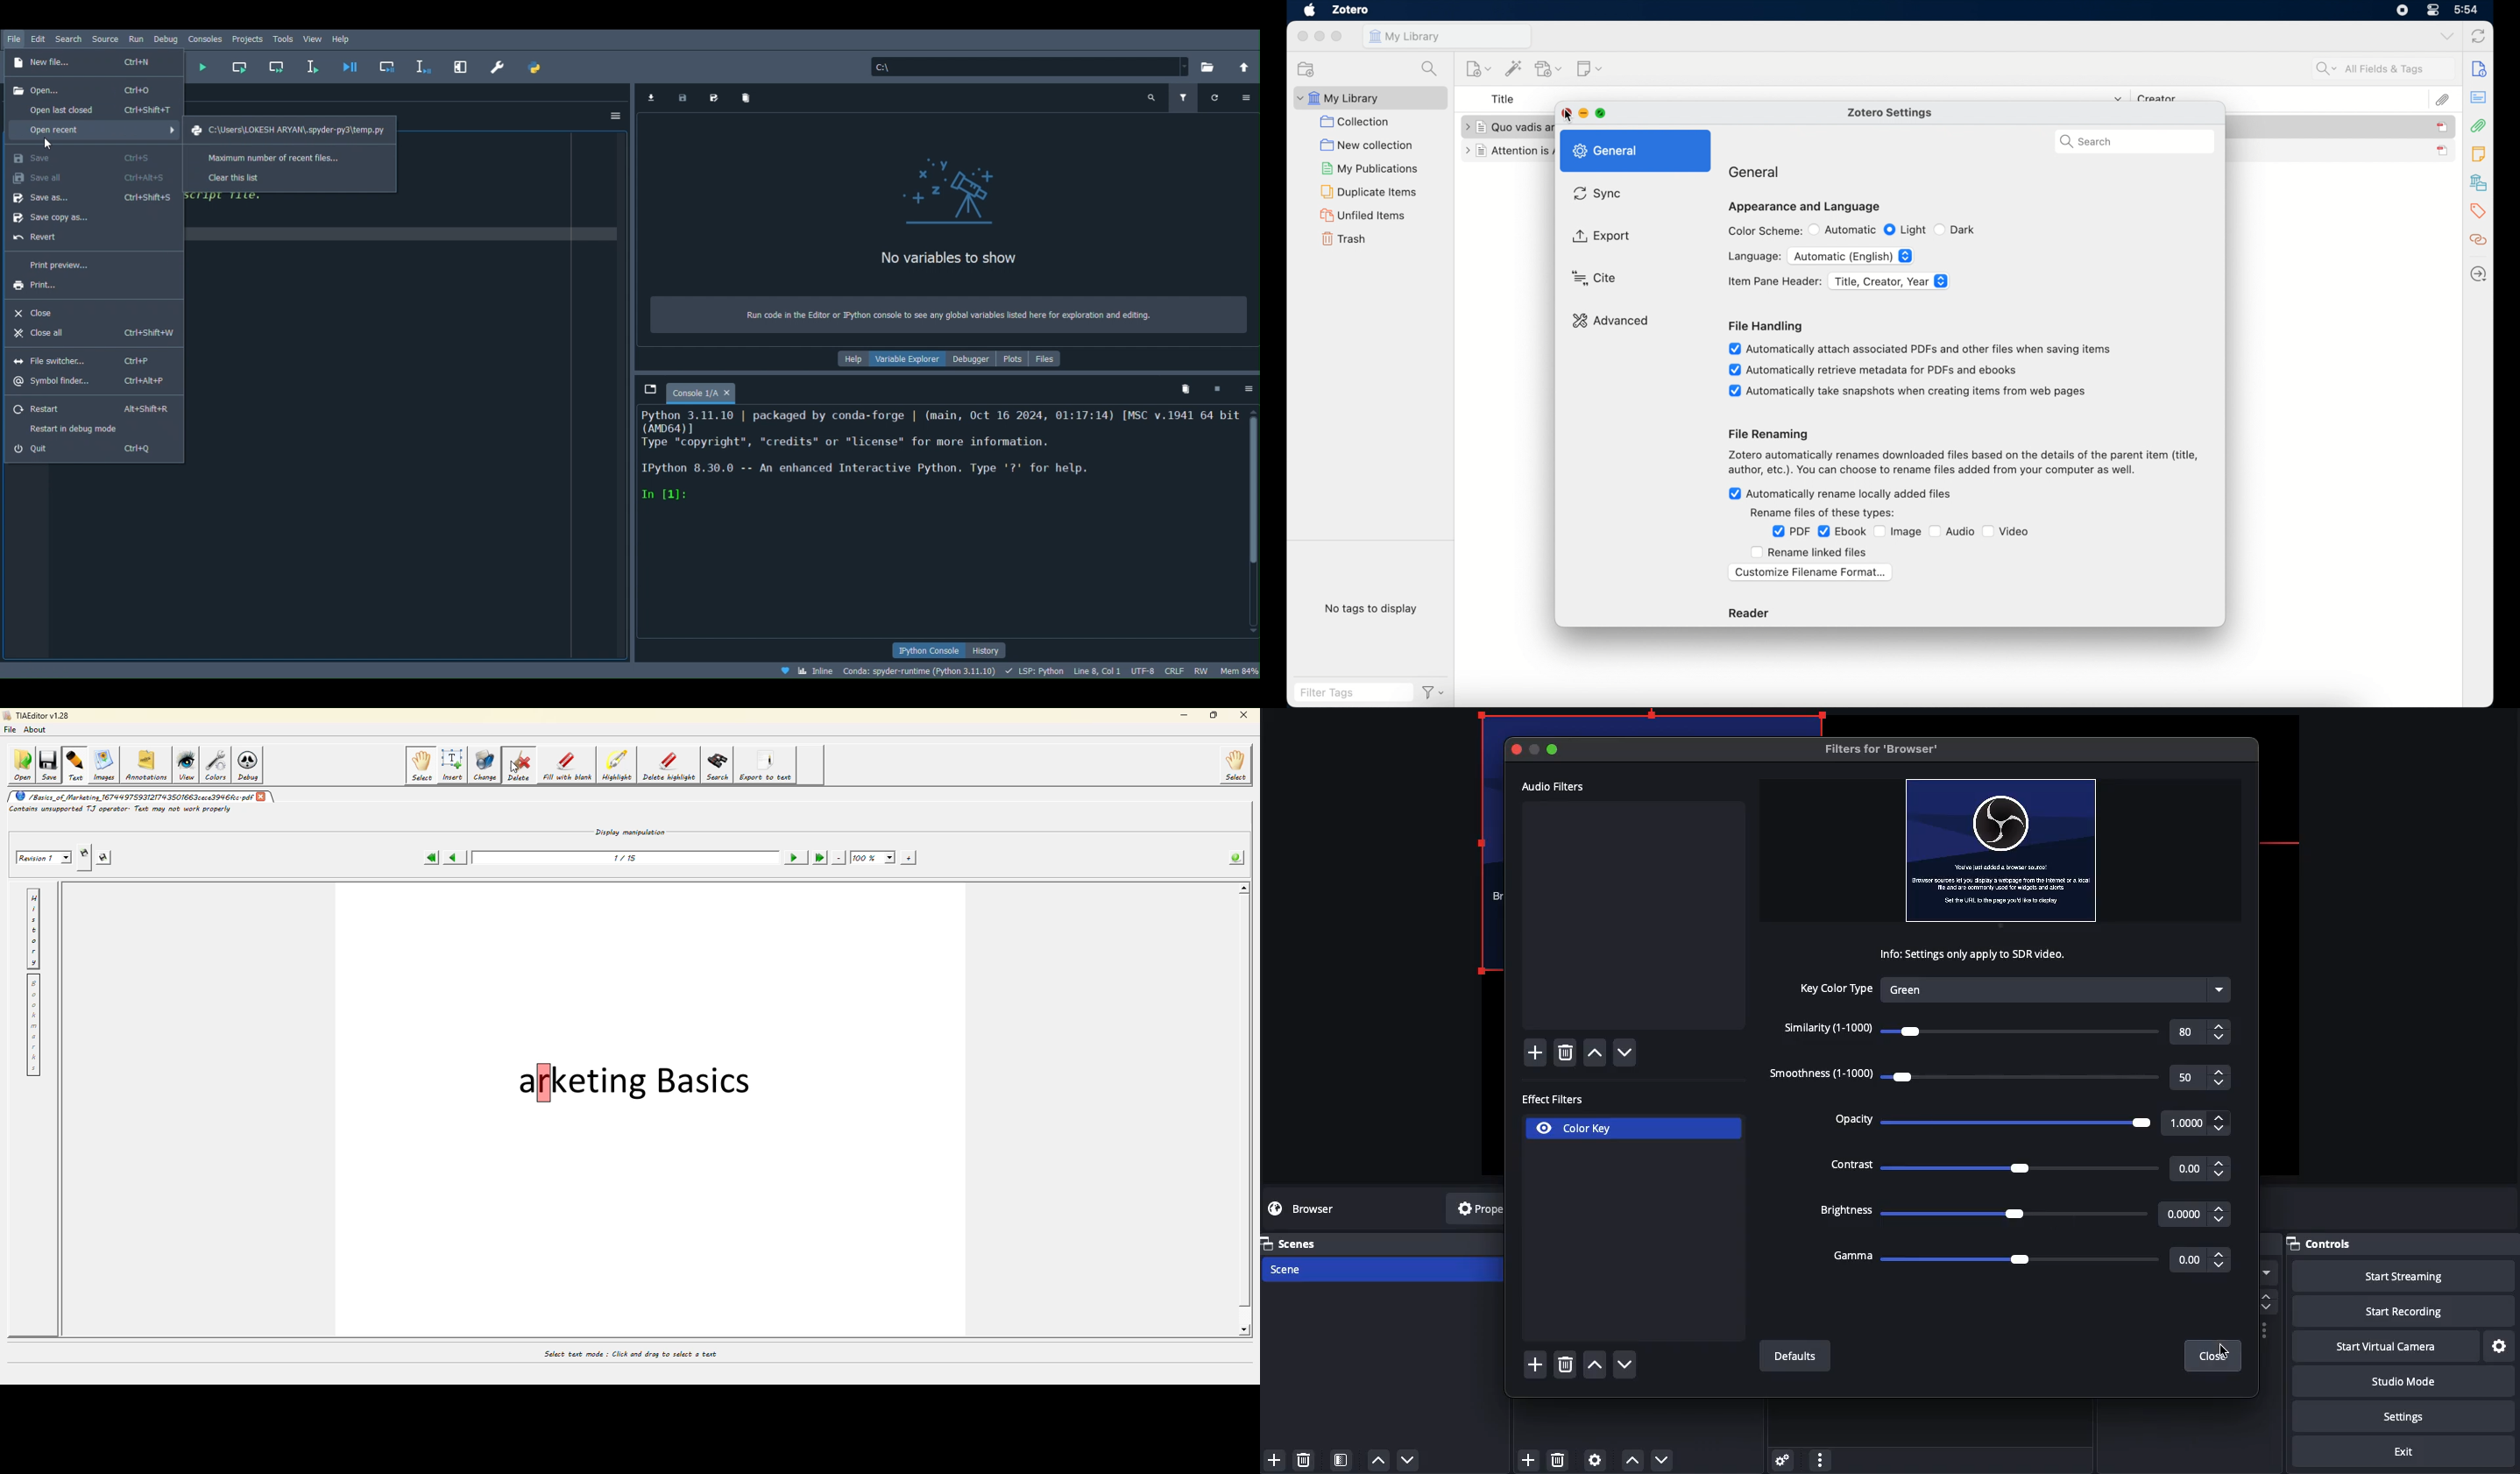  What do you see at coordinates (1248, 392) in the screenshot?
I see `Options` at bounding box center [1248, 392].